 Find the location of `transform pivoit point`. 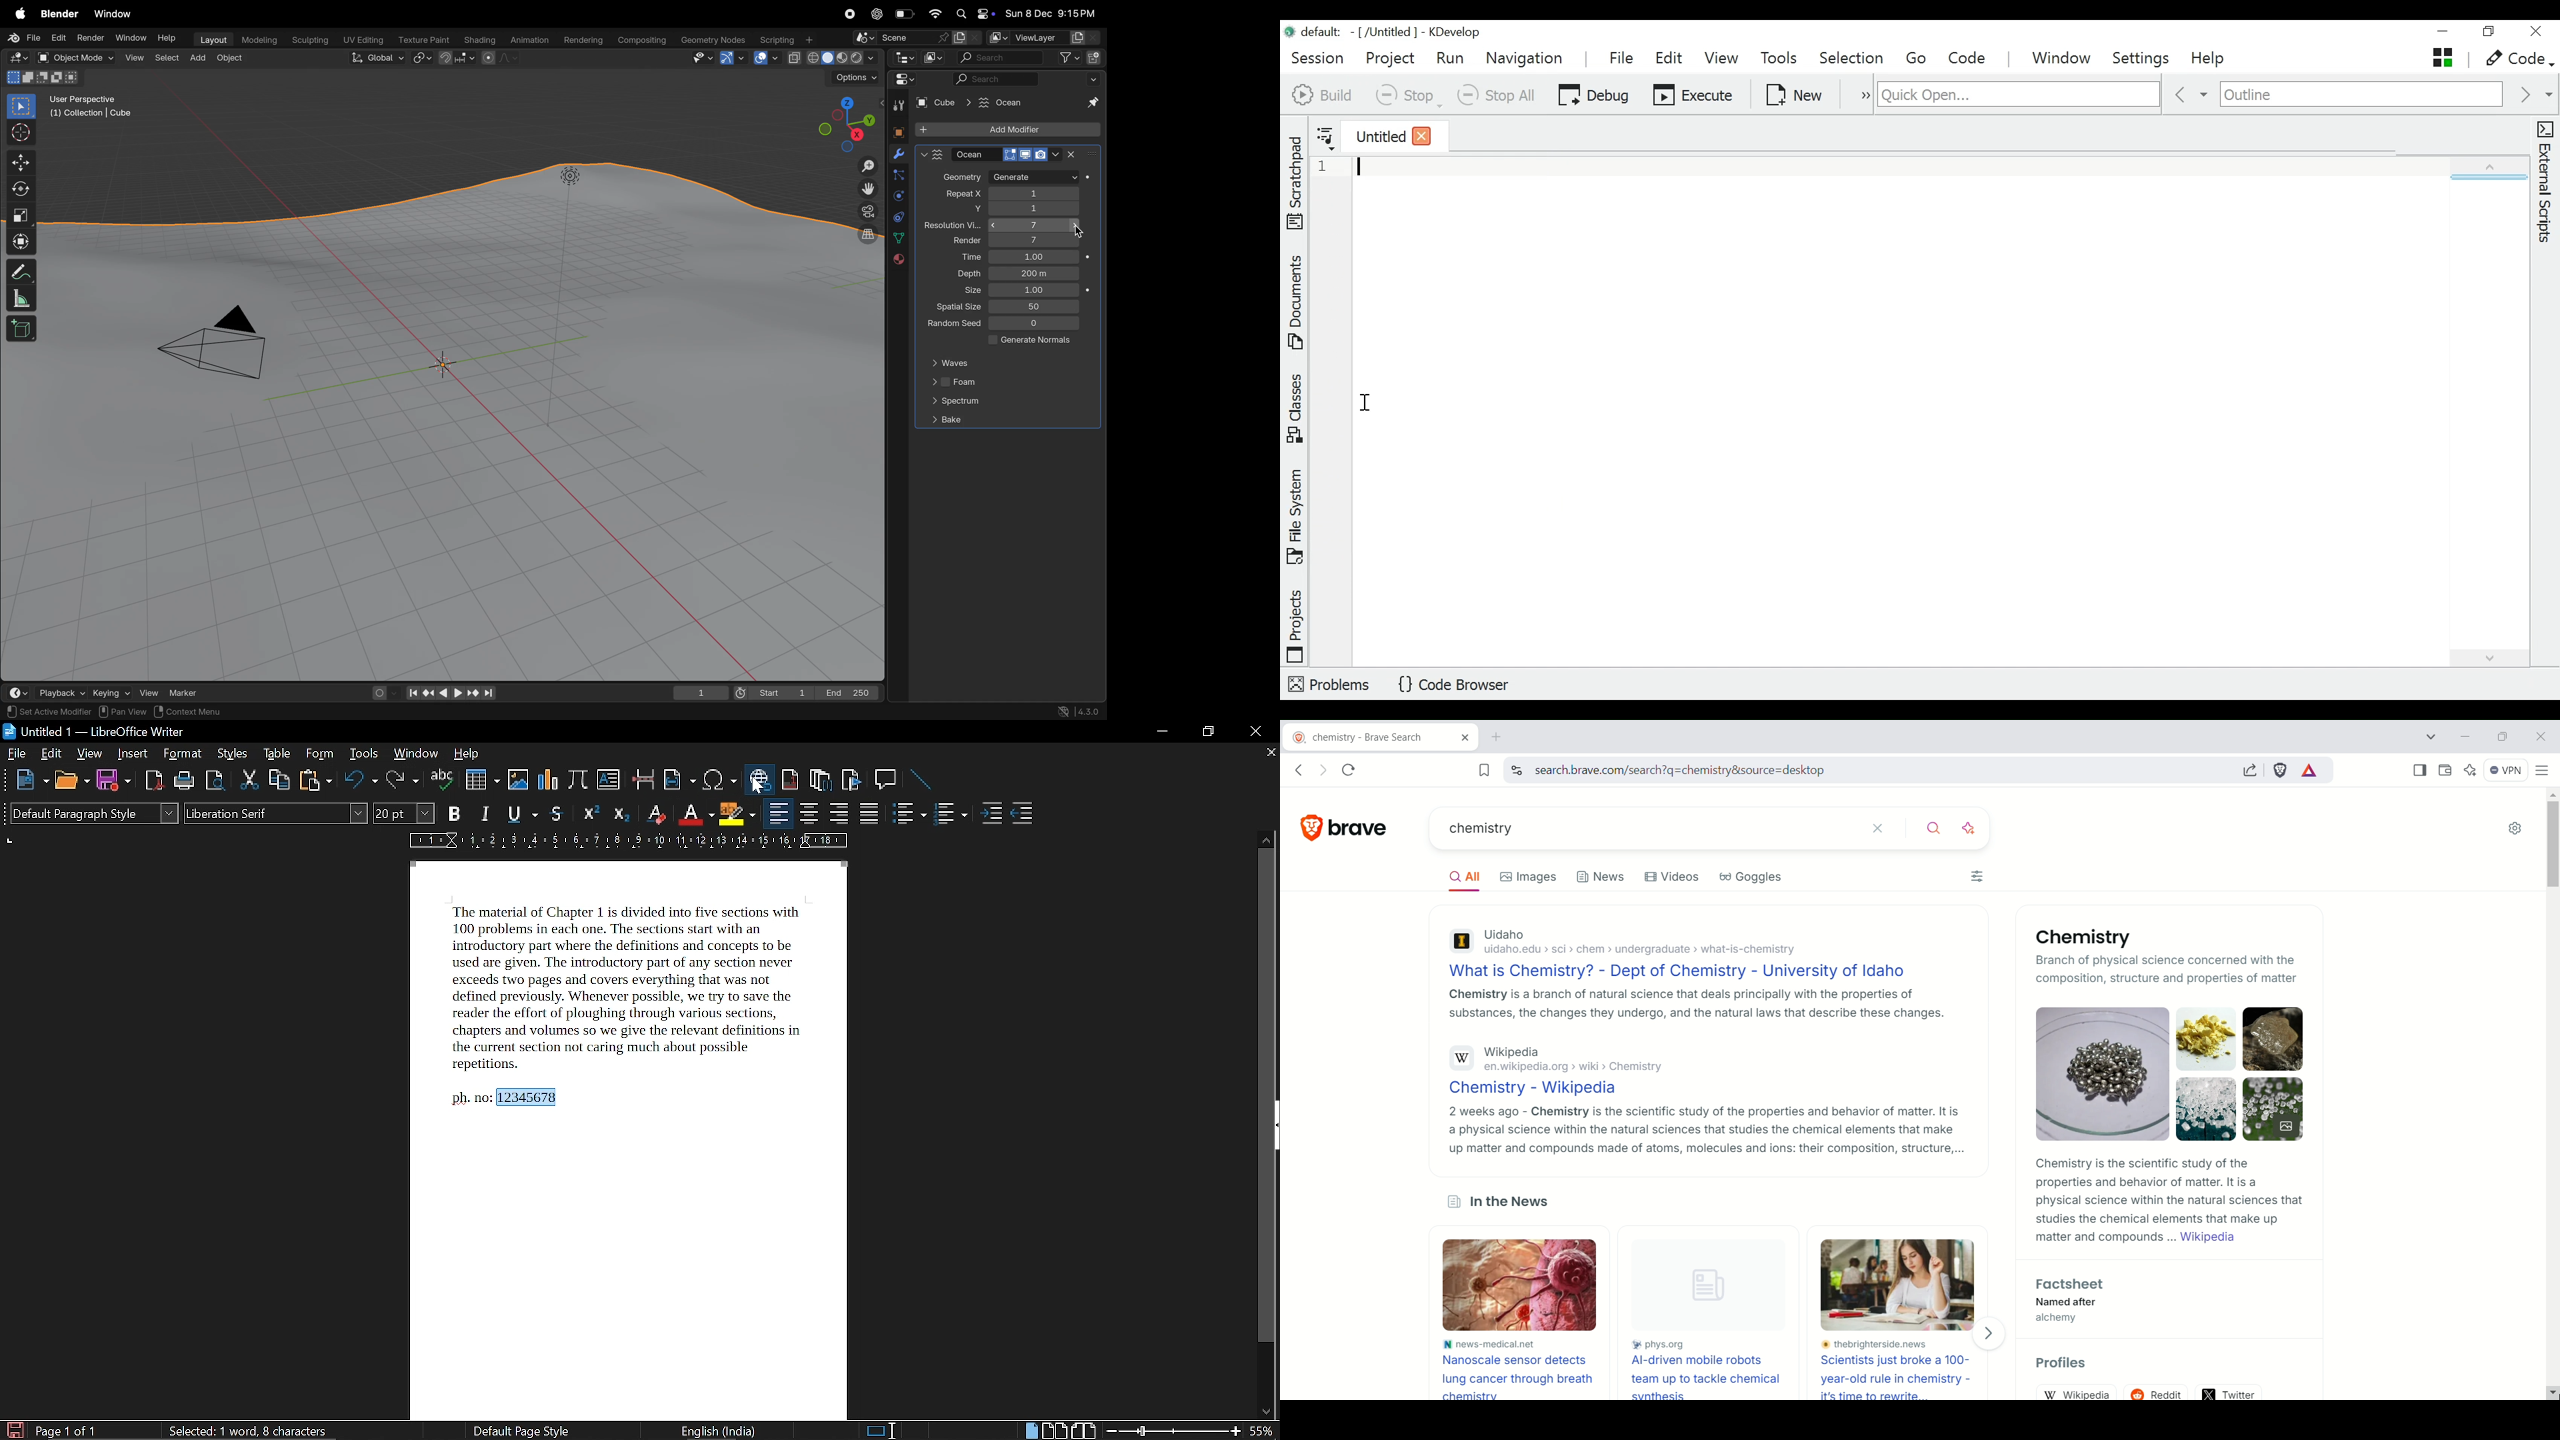

transform pivoit point is located at coordinates (423, 59).